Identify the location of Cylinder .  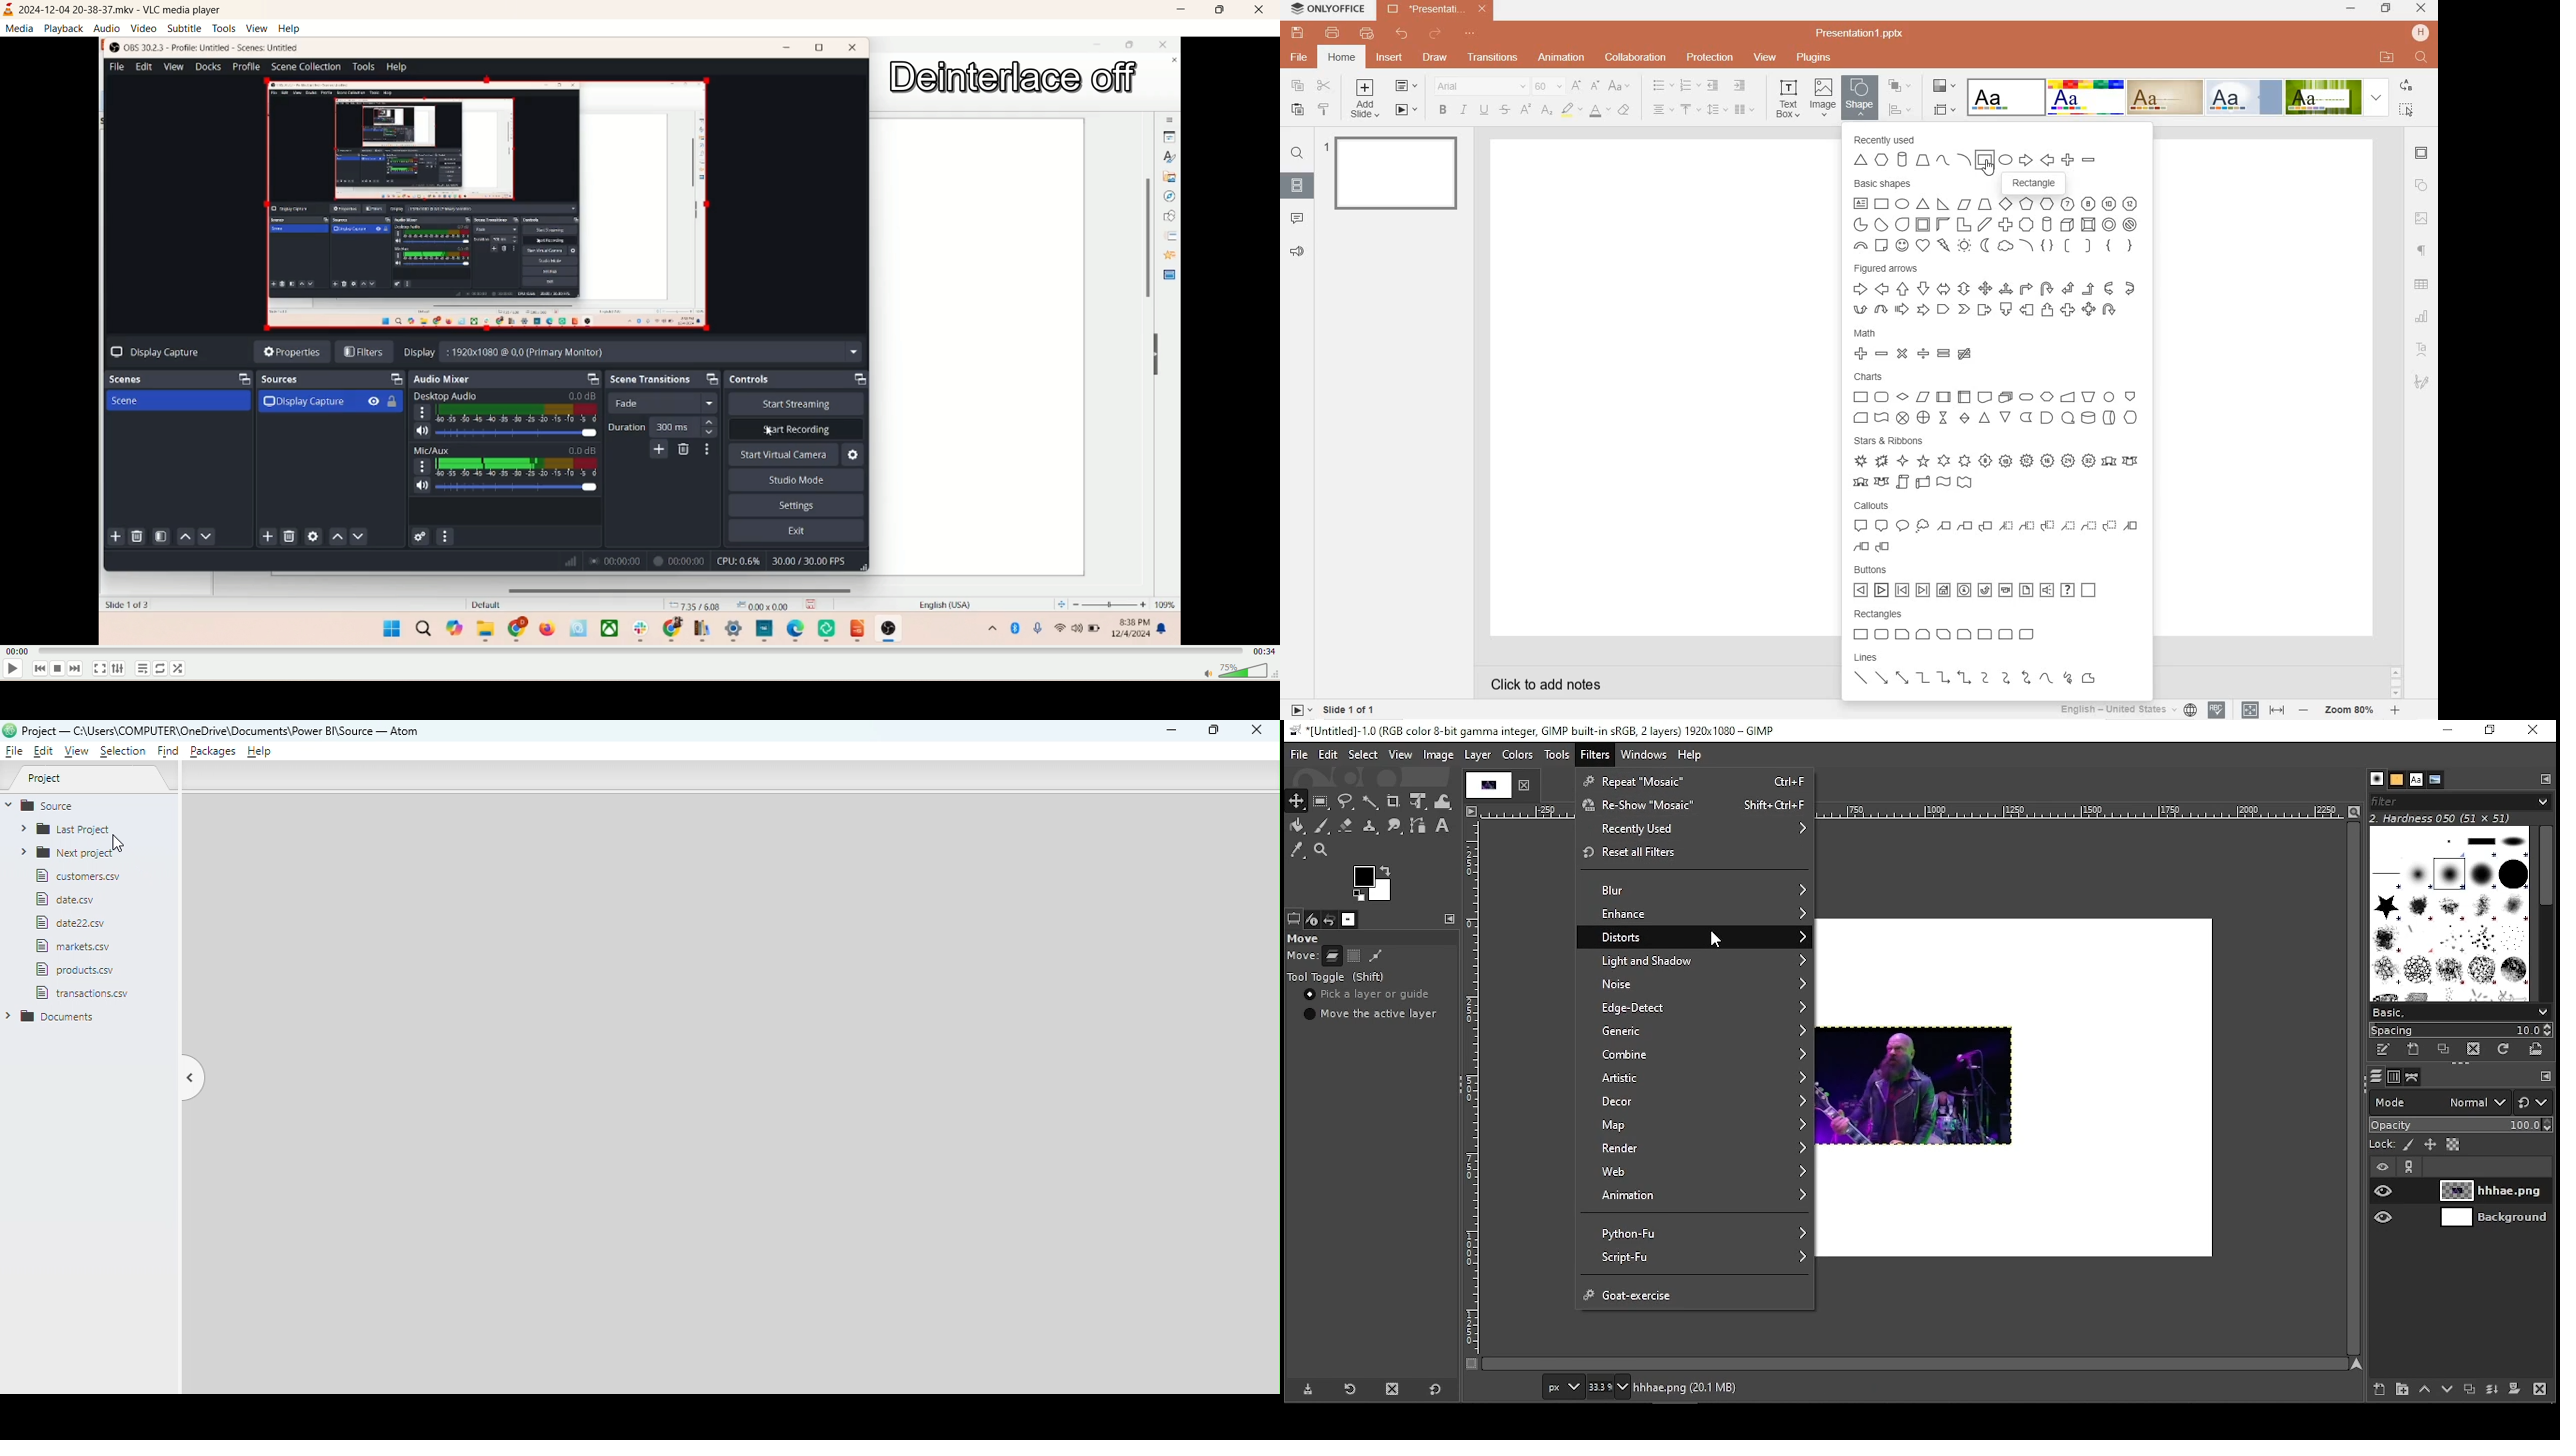
(1903, 159).